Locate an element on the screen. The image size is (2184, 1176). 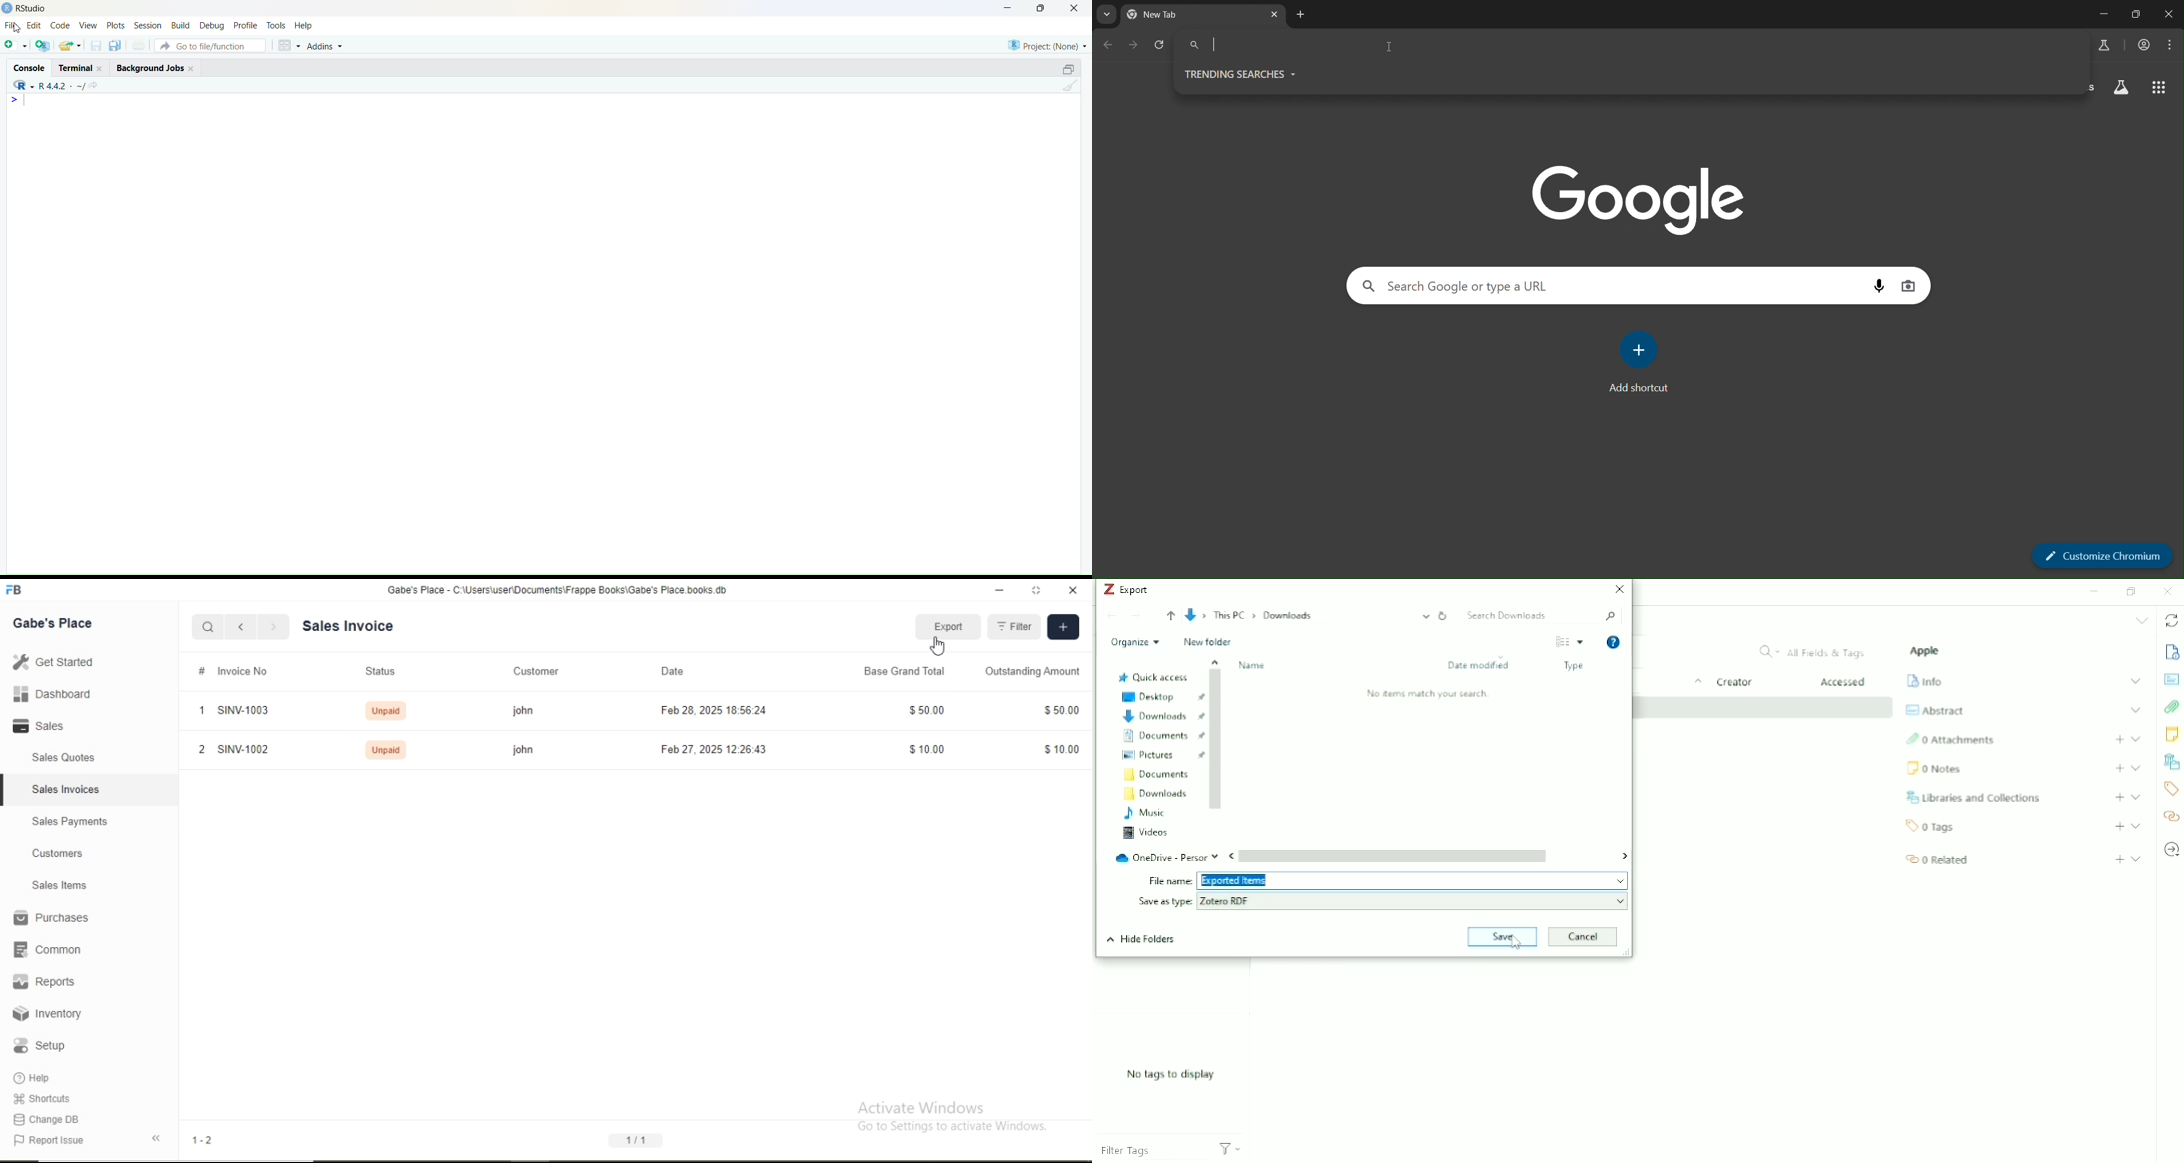
Unpaid is located at coordinates (385, 750).